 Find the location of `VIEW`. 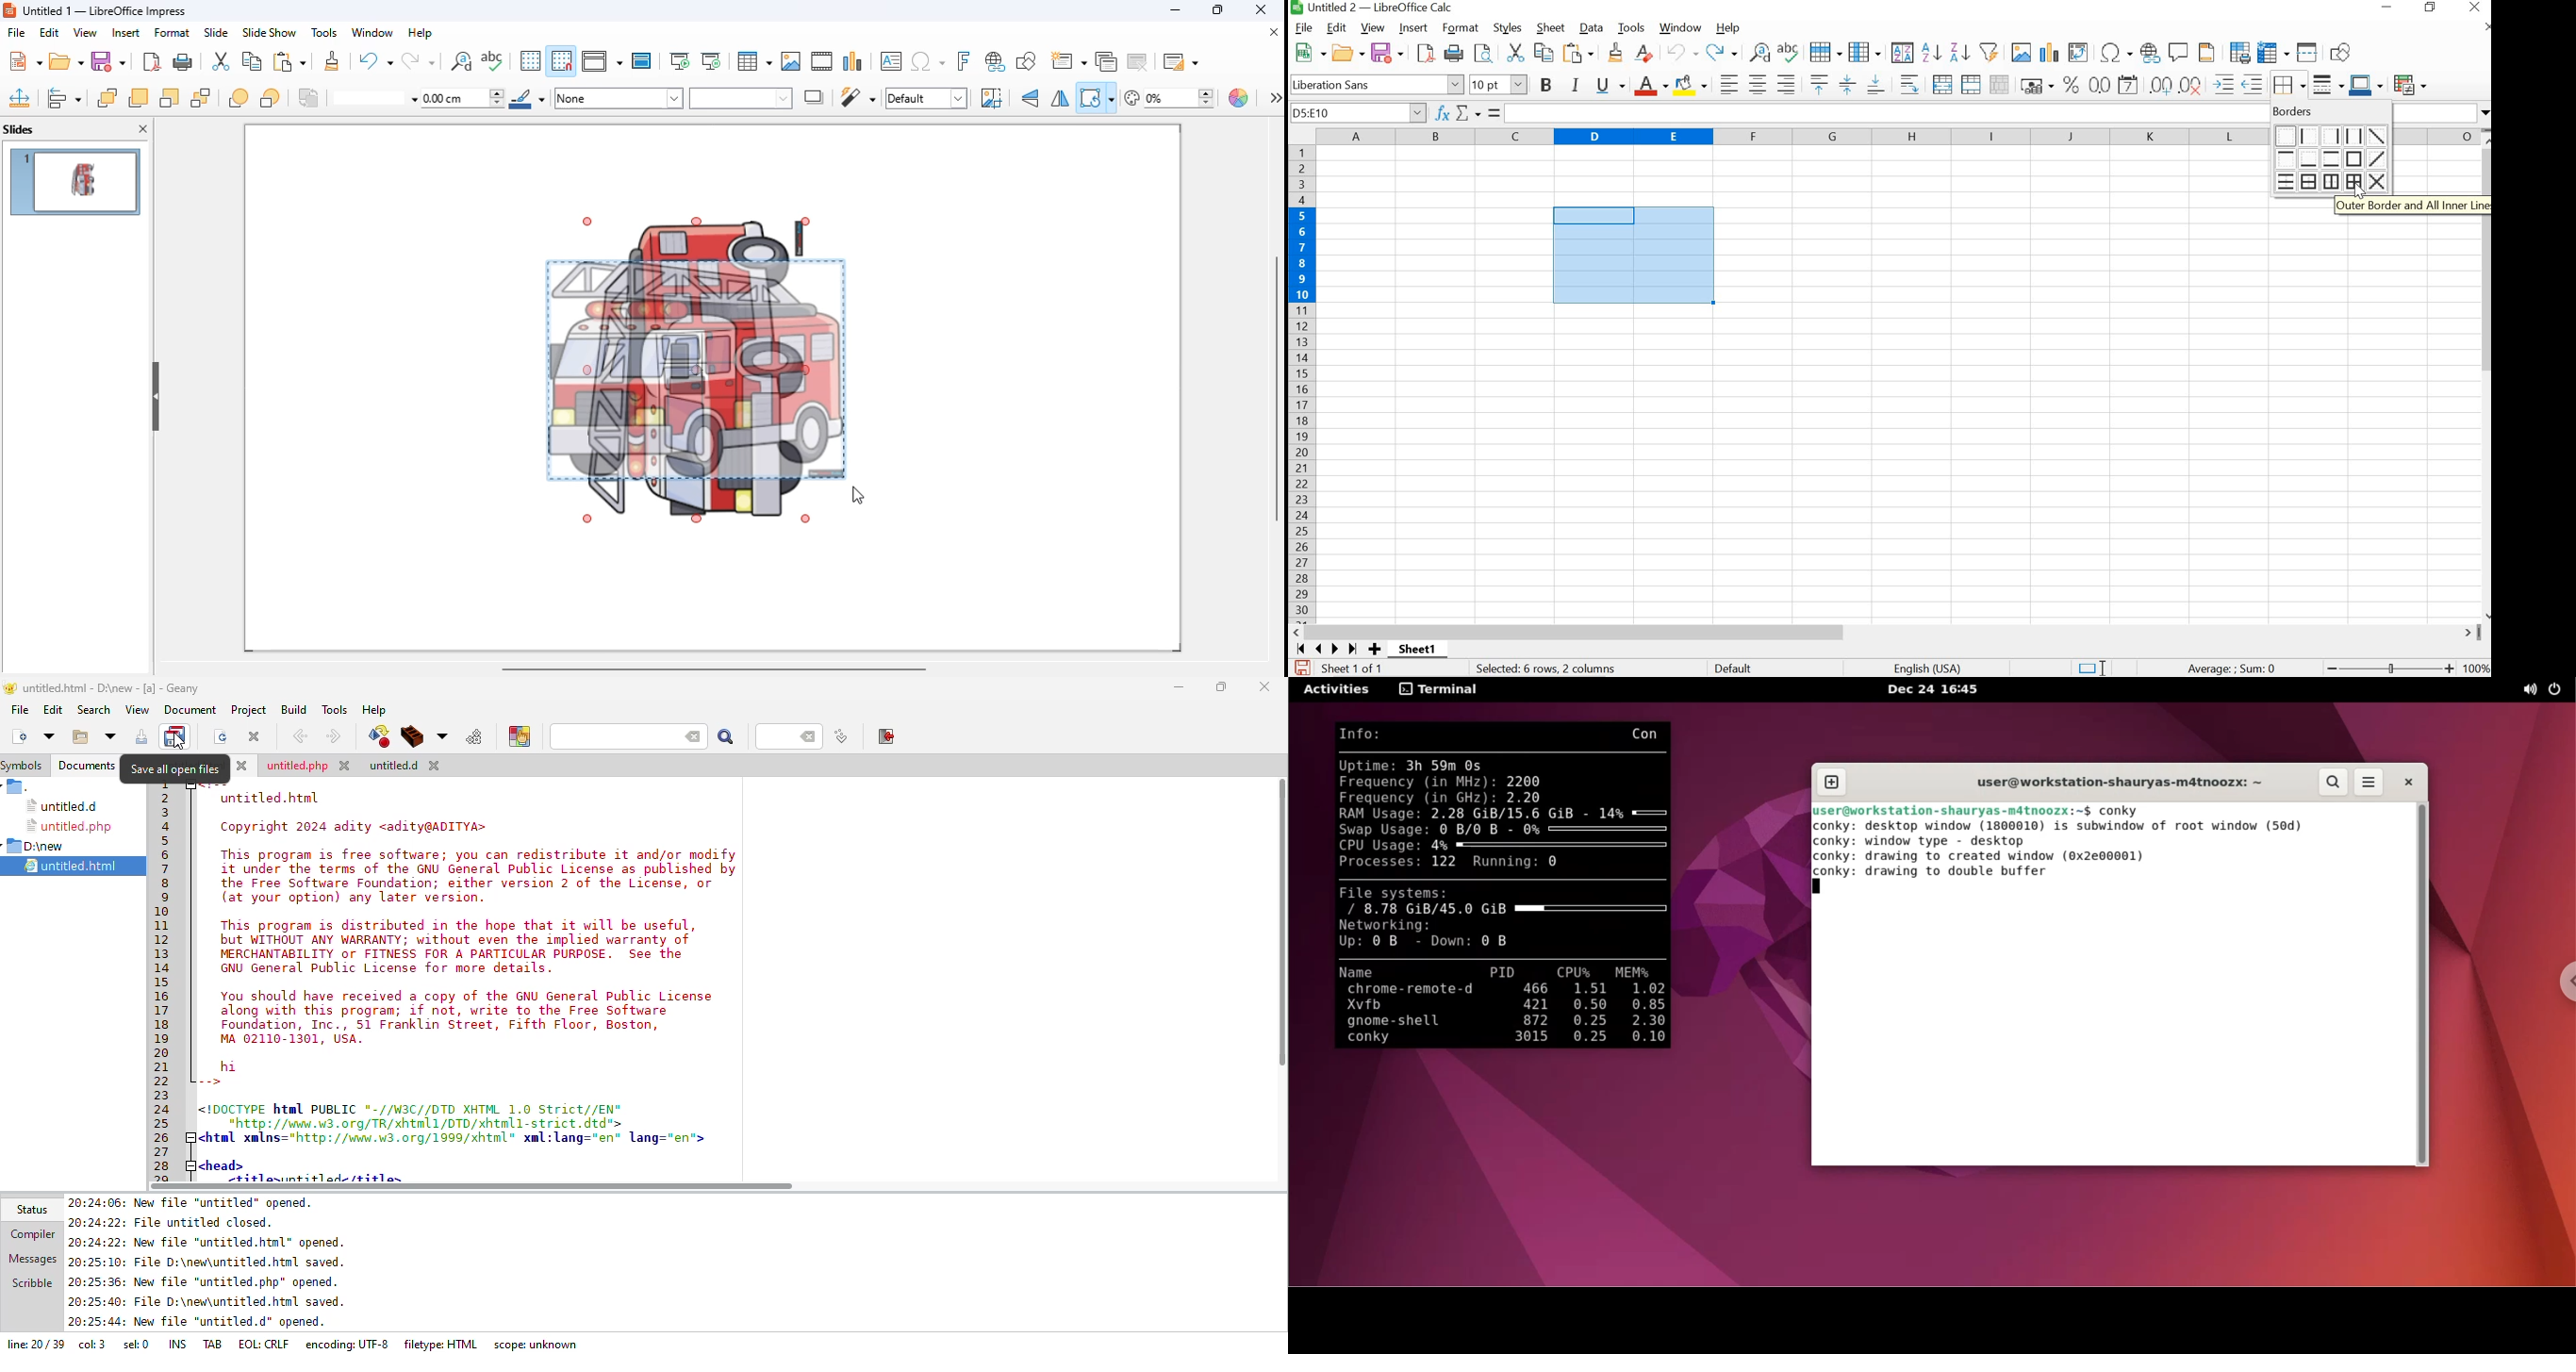

VIEW is located at coordinates (1372, 28).